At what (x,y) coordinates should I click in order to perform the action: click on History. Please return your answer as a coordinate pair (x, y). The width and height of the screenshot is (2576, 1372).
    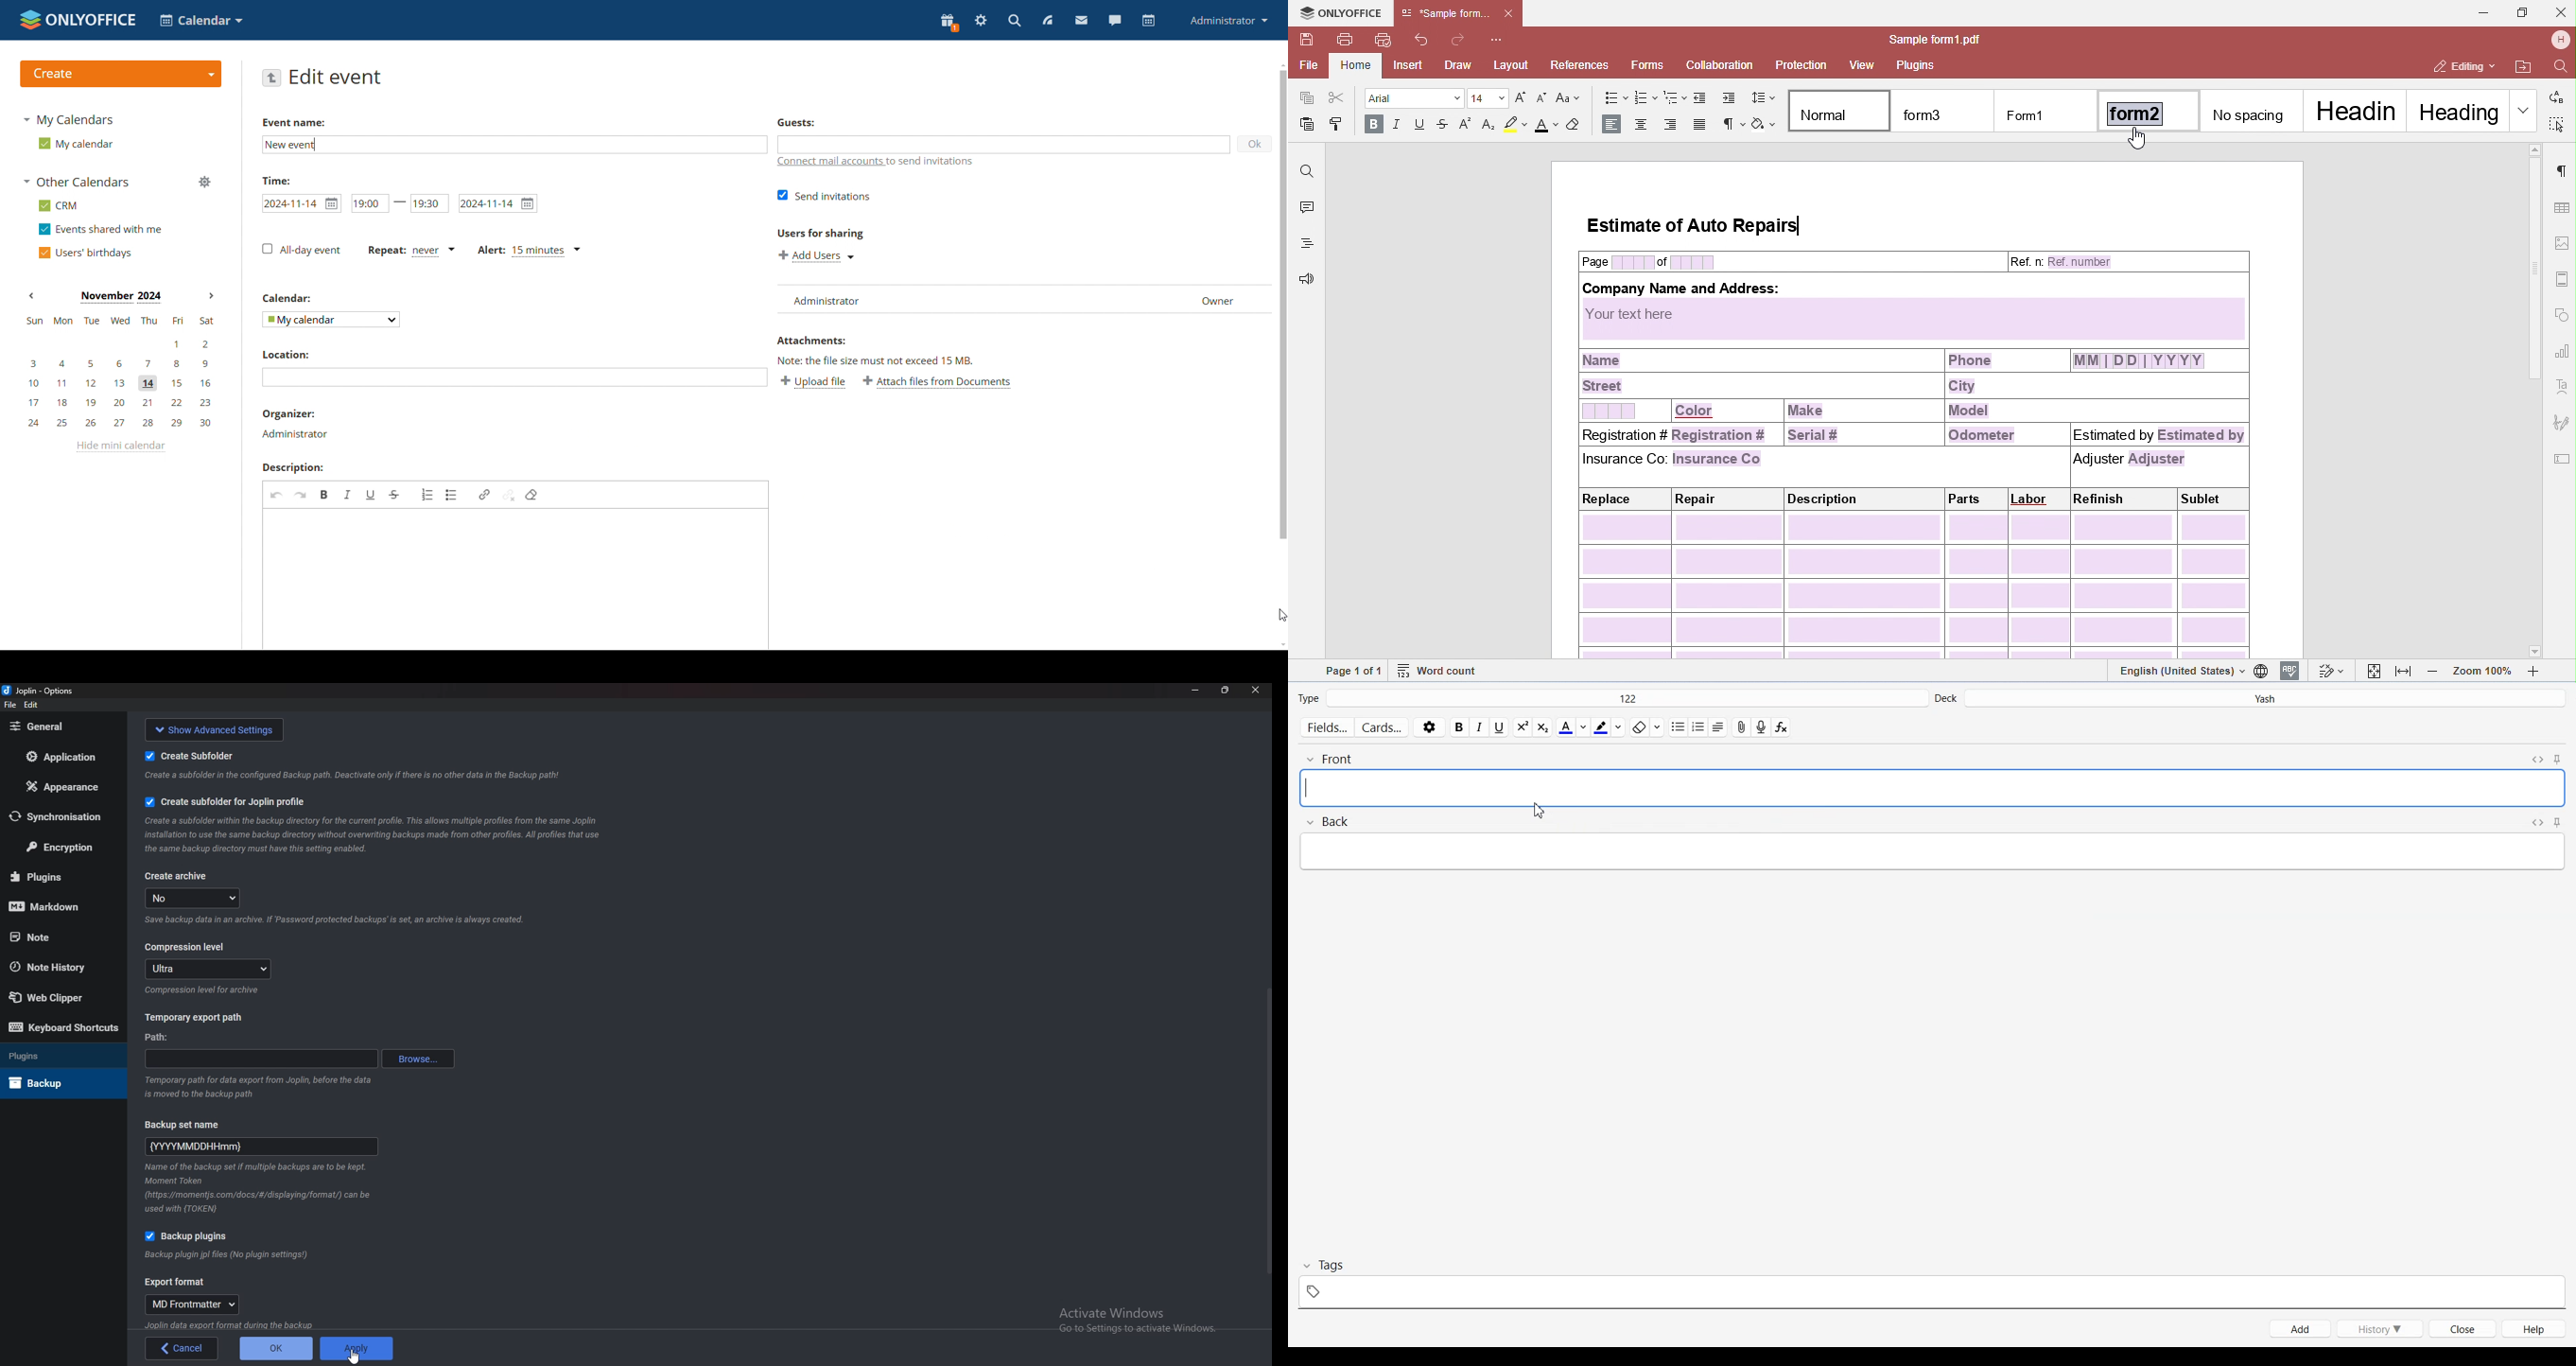
    Looking at the image, I should click on (2381, 1329).